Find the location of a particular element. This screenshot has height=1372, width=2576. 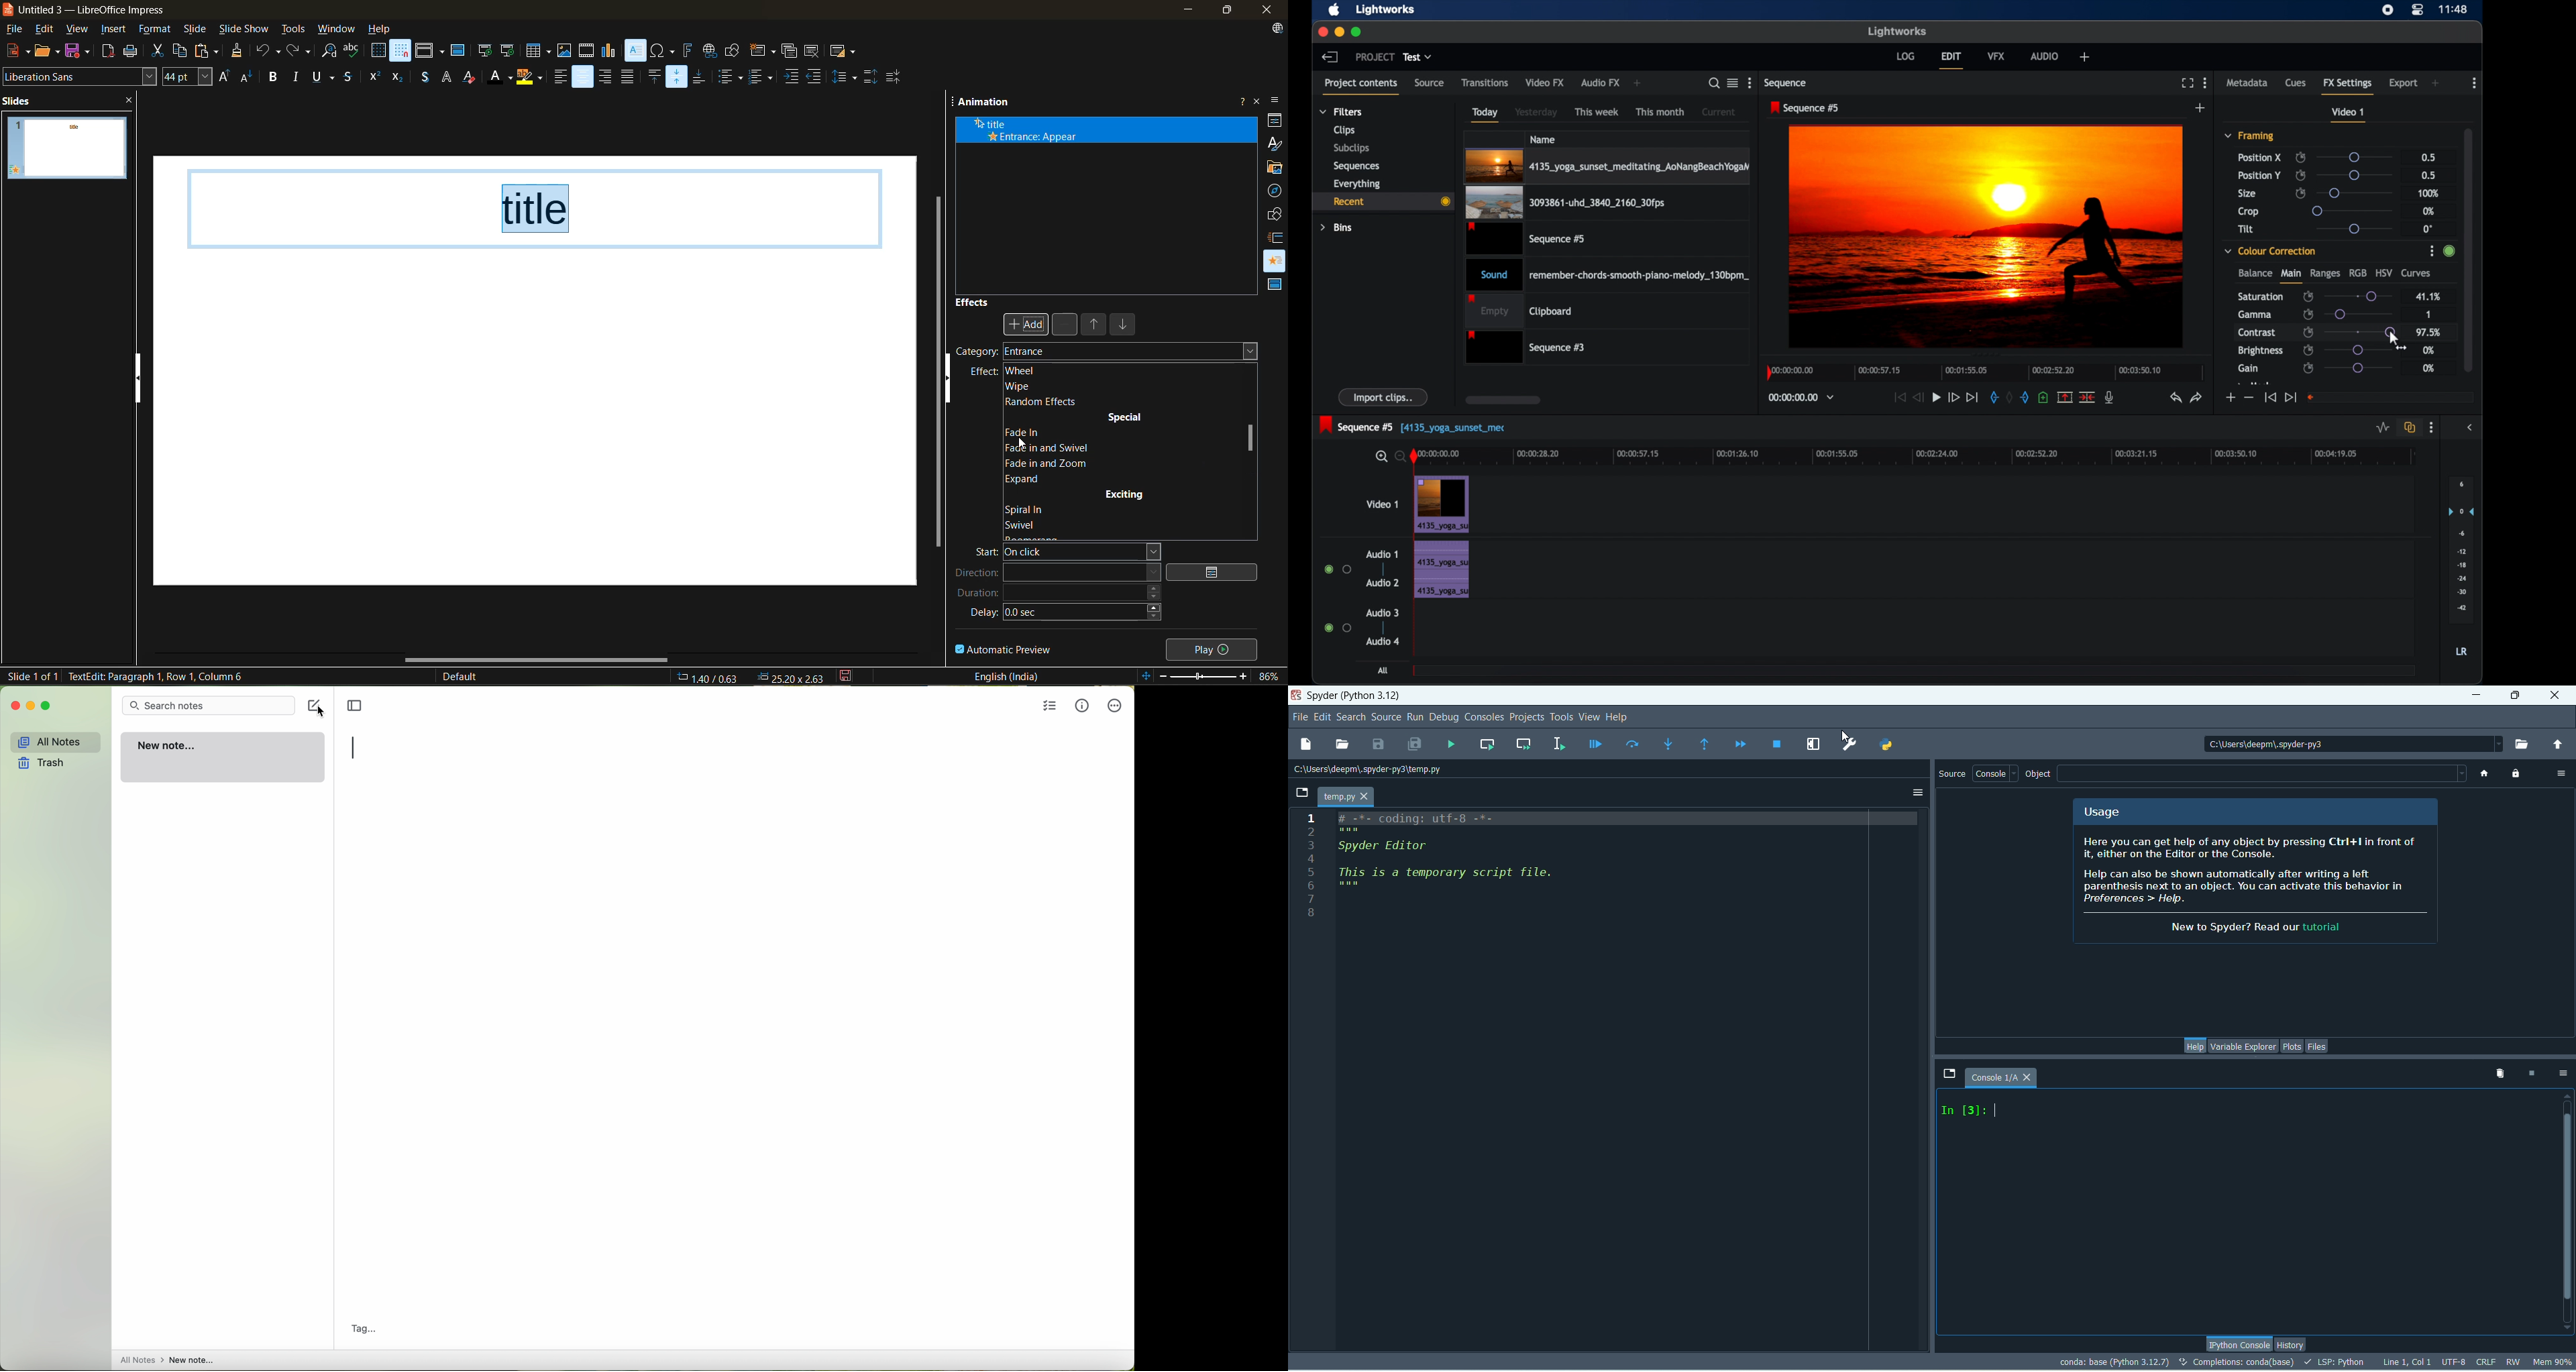

start is located at coordinates (1061, 554).